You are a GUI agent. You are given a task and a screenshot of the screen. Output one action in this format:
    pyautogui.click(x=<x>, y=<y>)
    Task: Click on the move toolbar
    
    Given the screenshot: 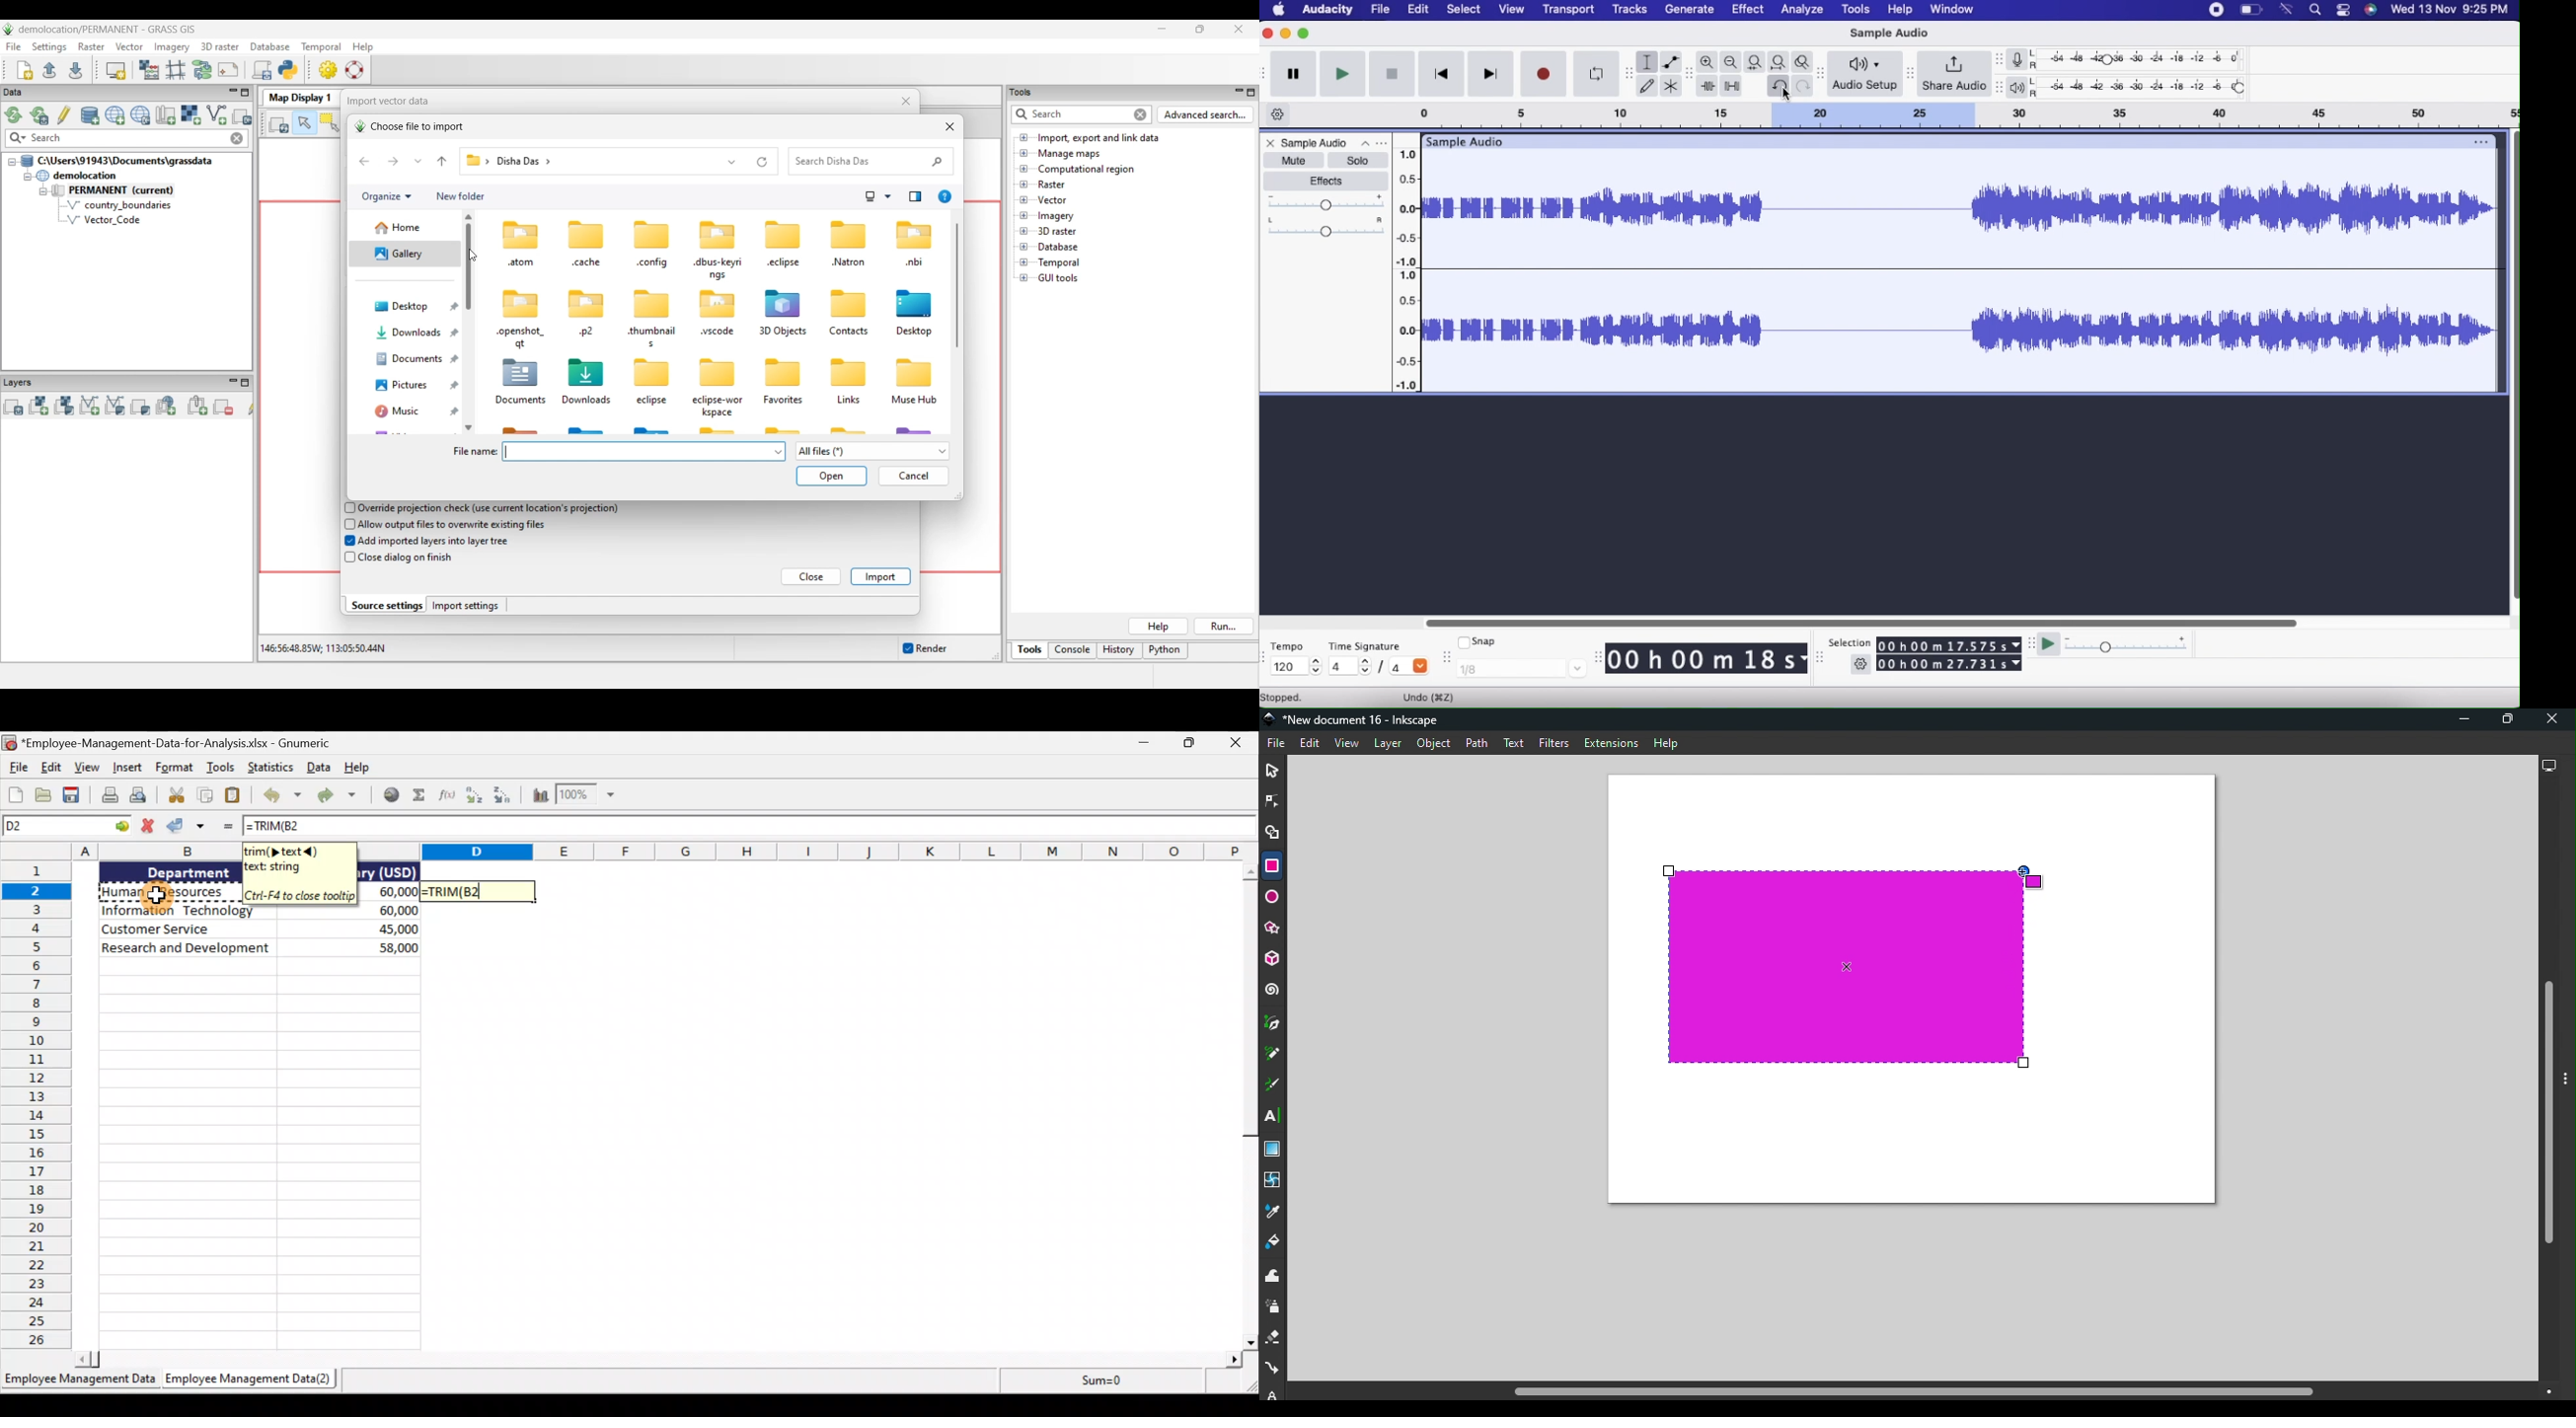 What is the action you would take?
    pyautogui.click(x=1999, y=86)
    